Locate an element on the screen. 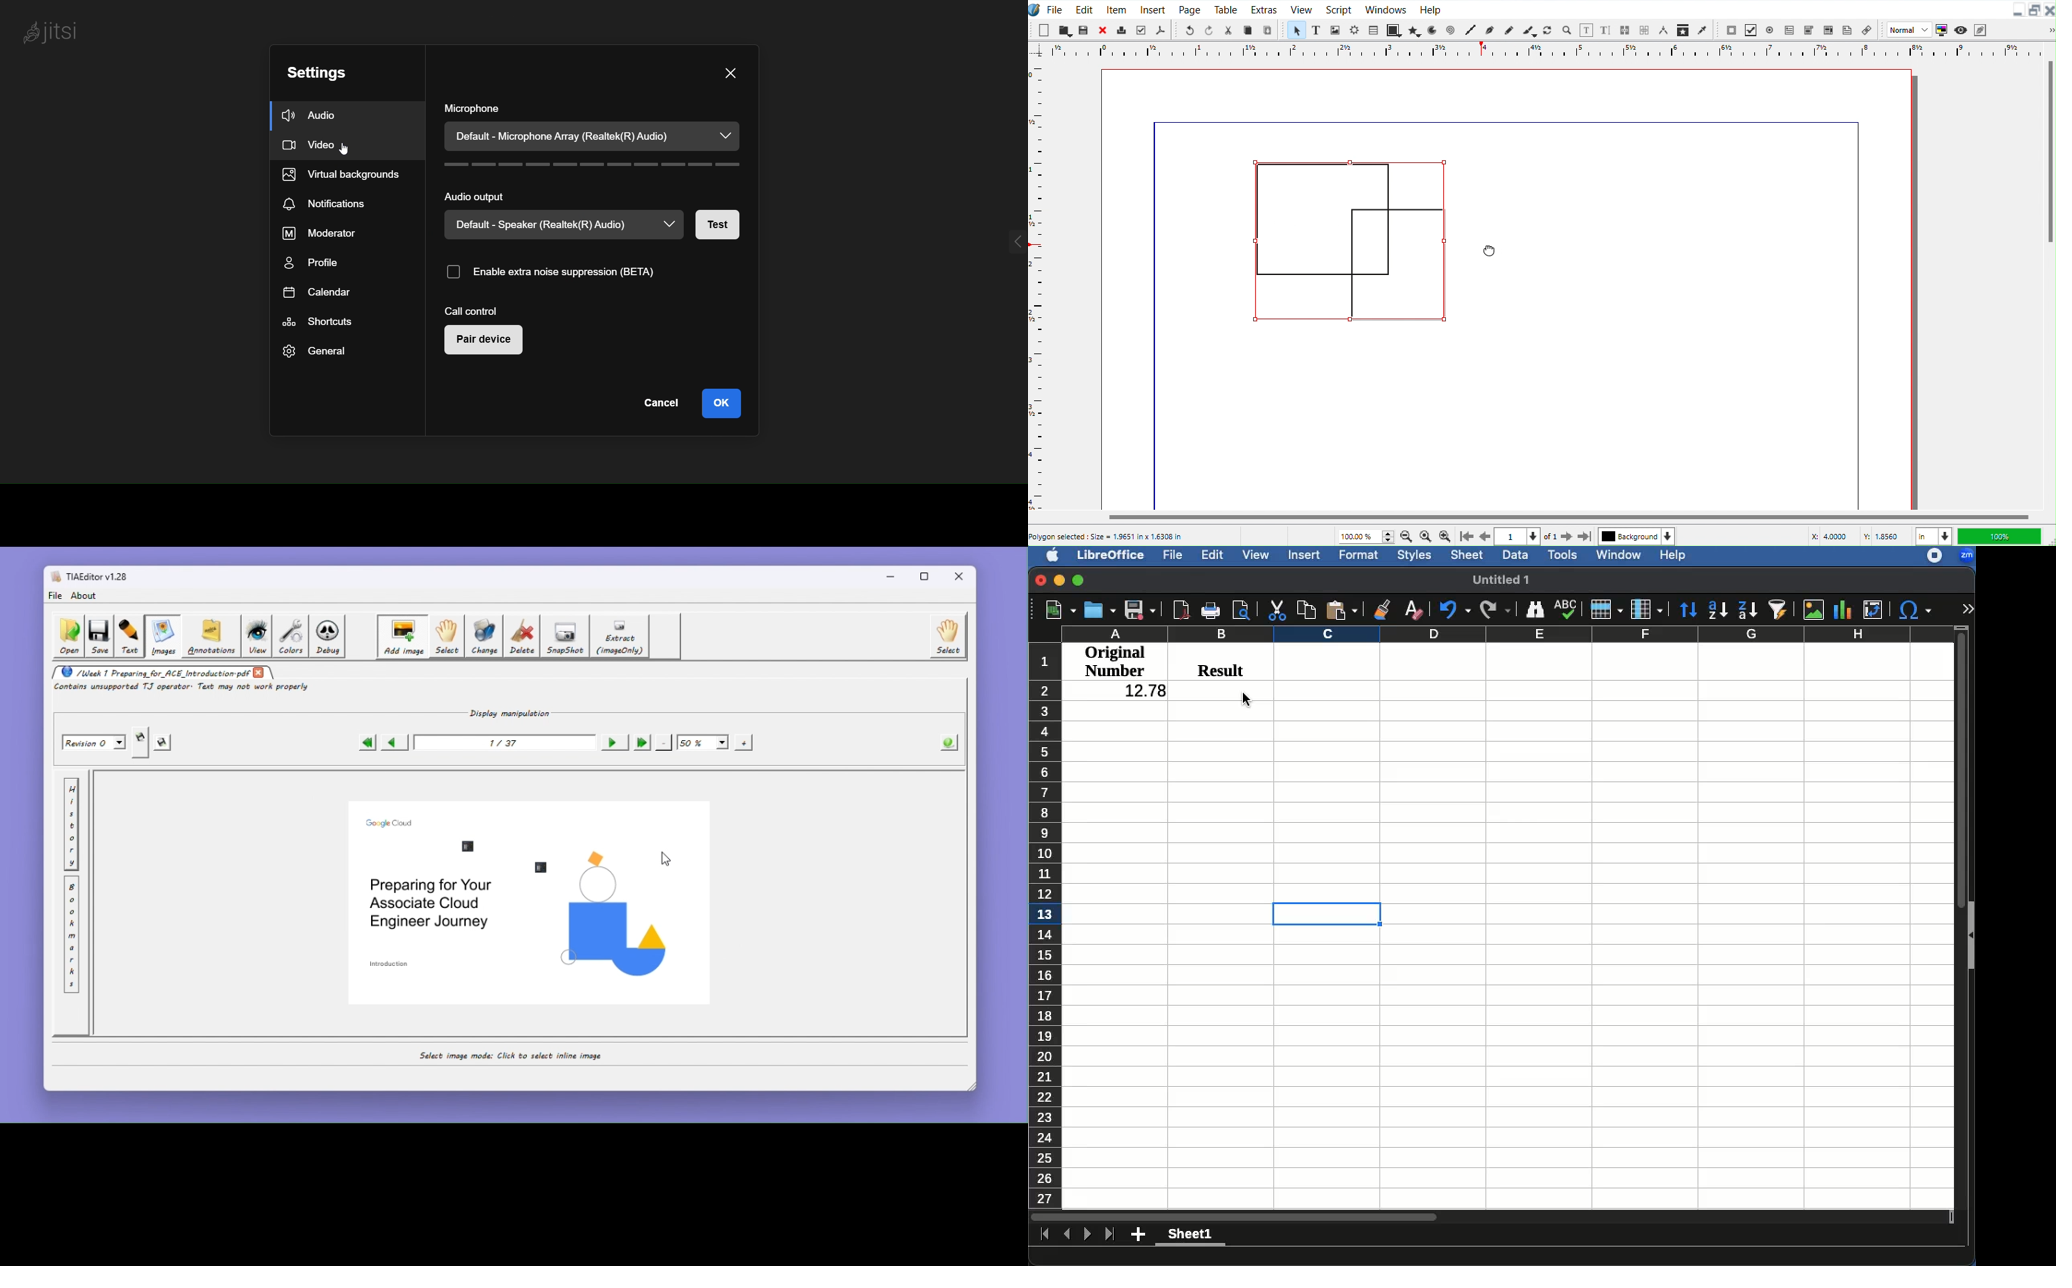 This screenshot has height=1288, width=2072. Insert is located at coordinates (1306, 556).